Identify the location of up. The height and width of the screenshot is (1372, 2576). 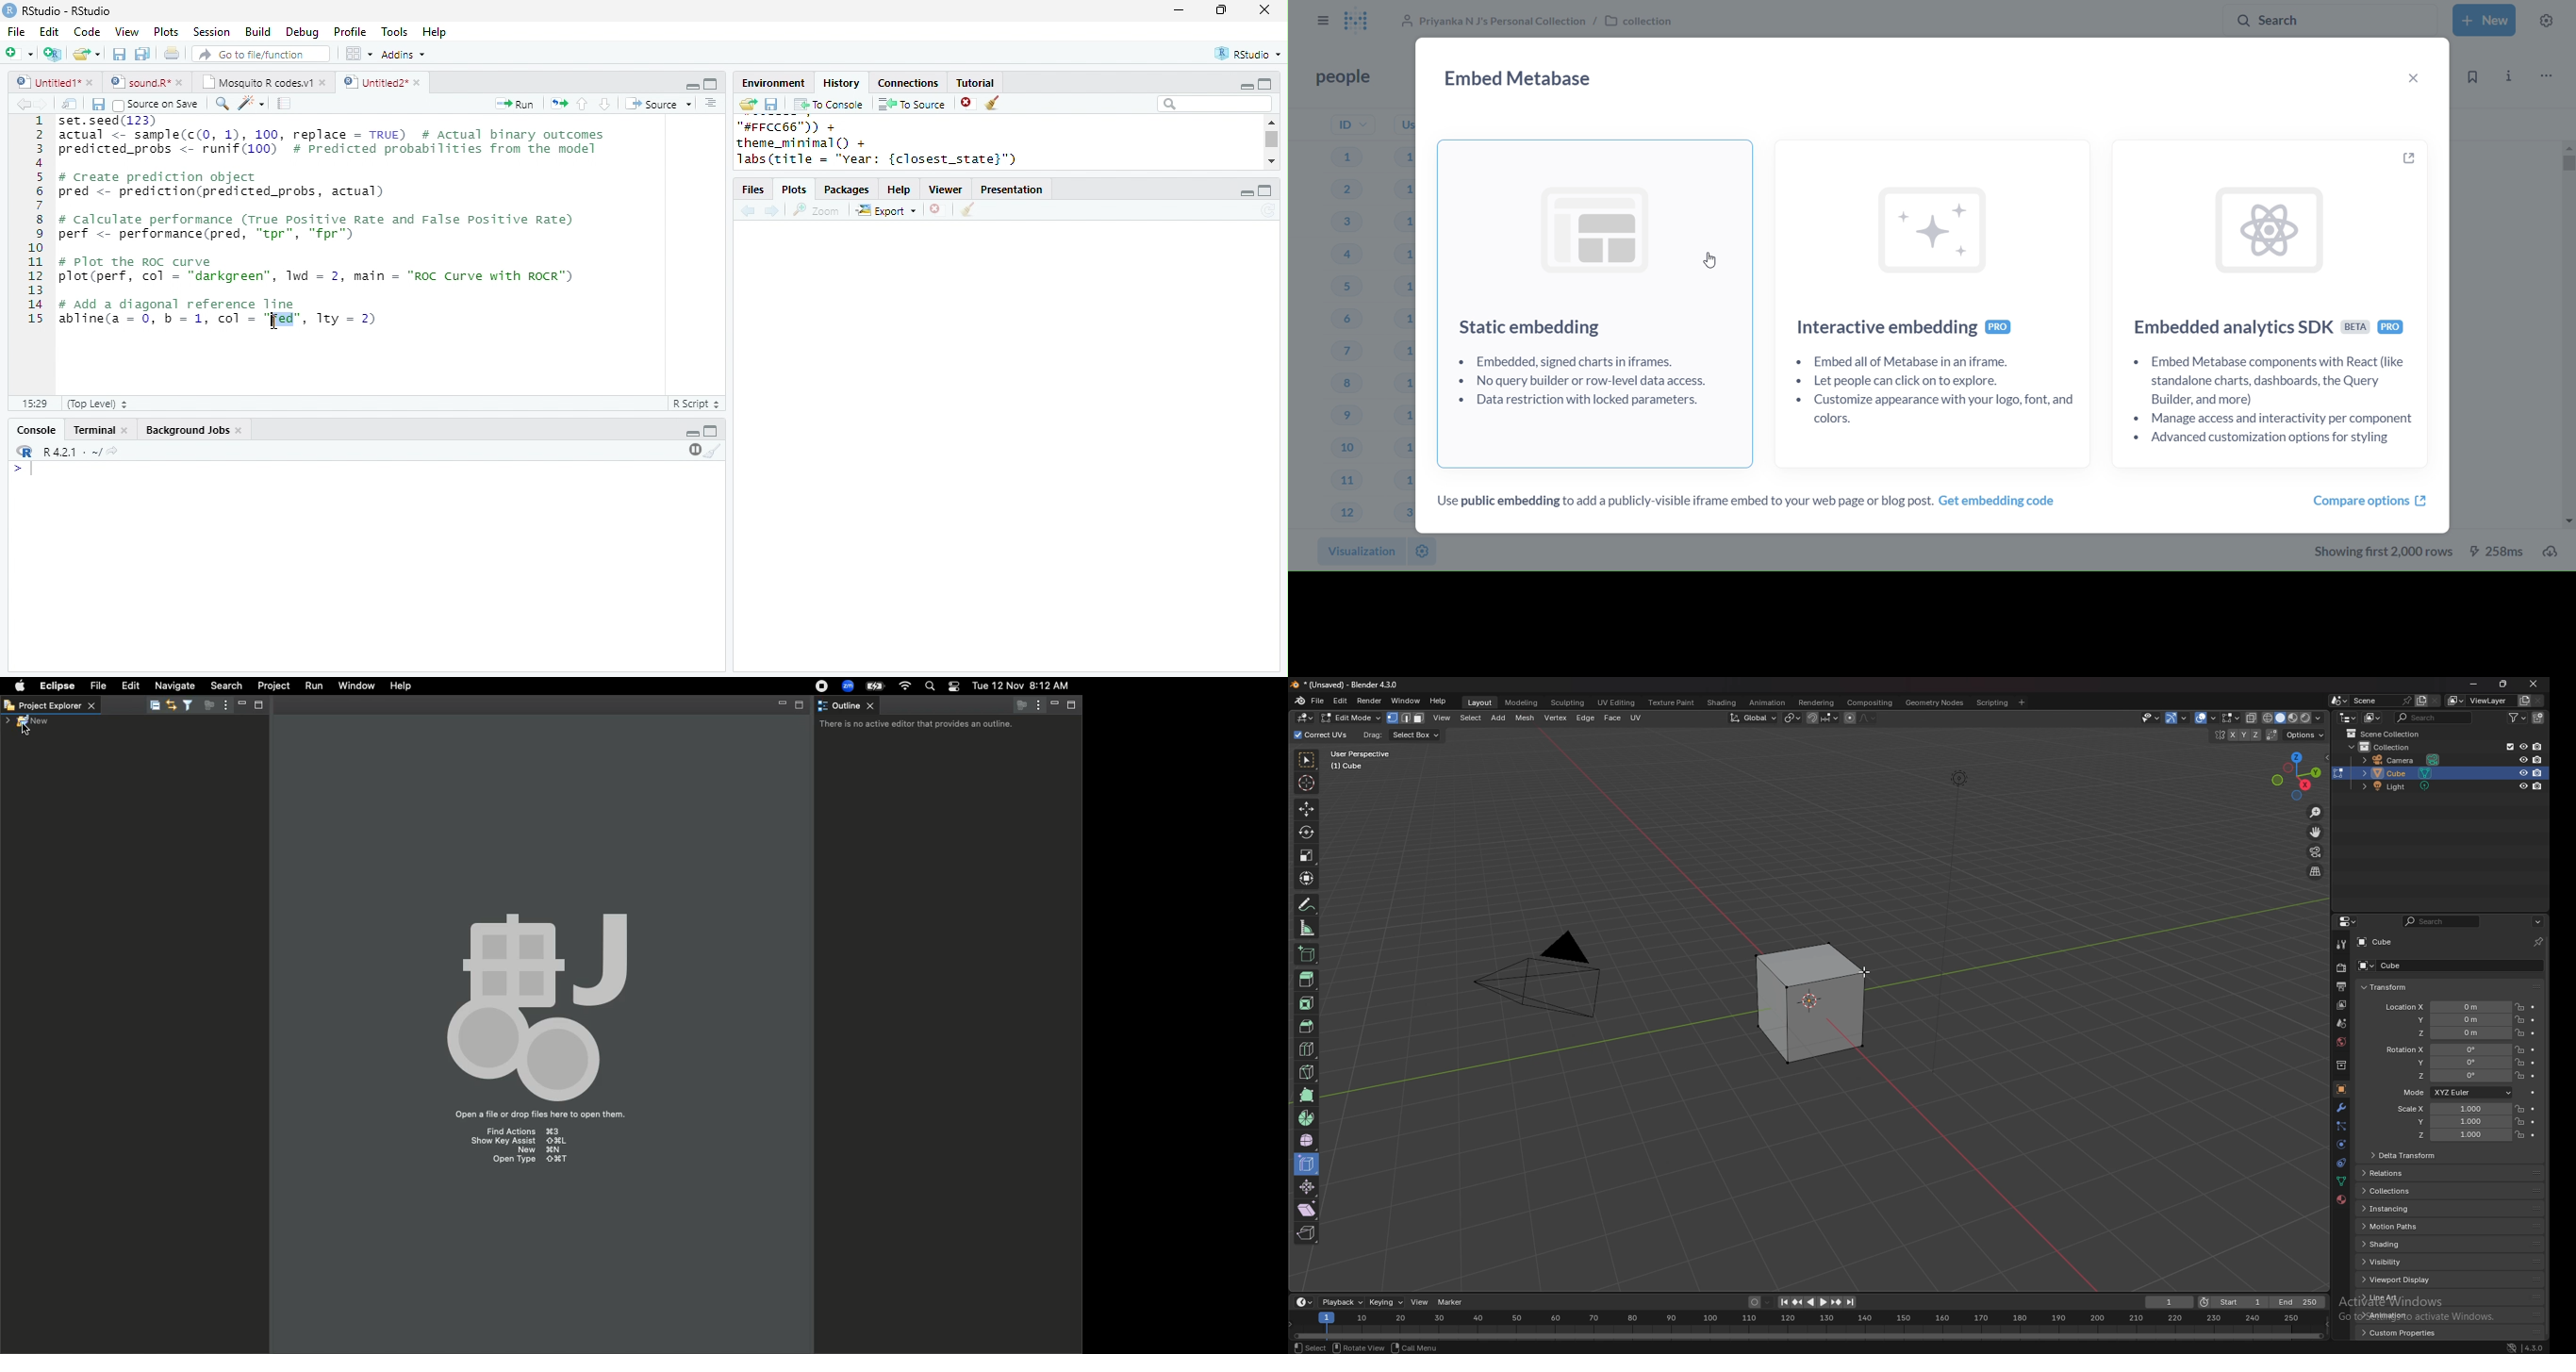
(581, 104).